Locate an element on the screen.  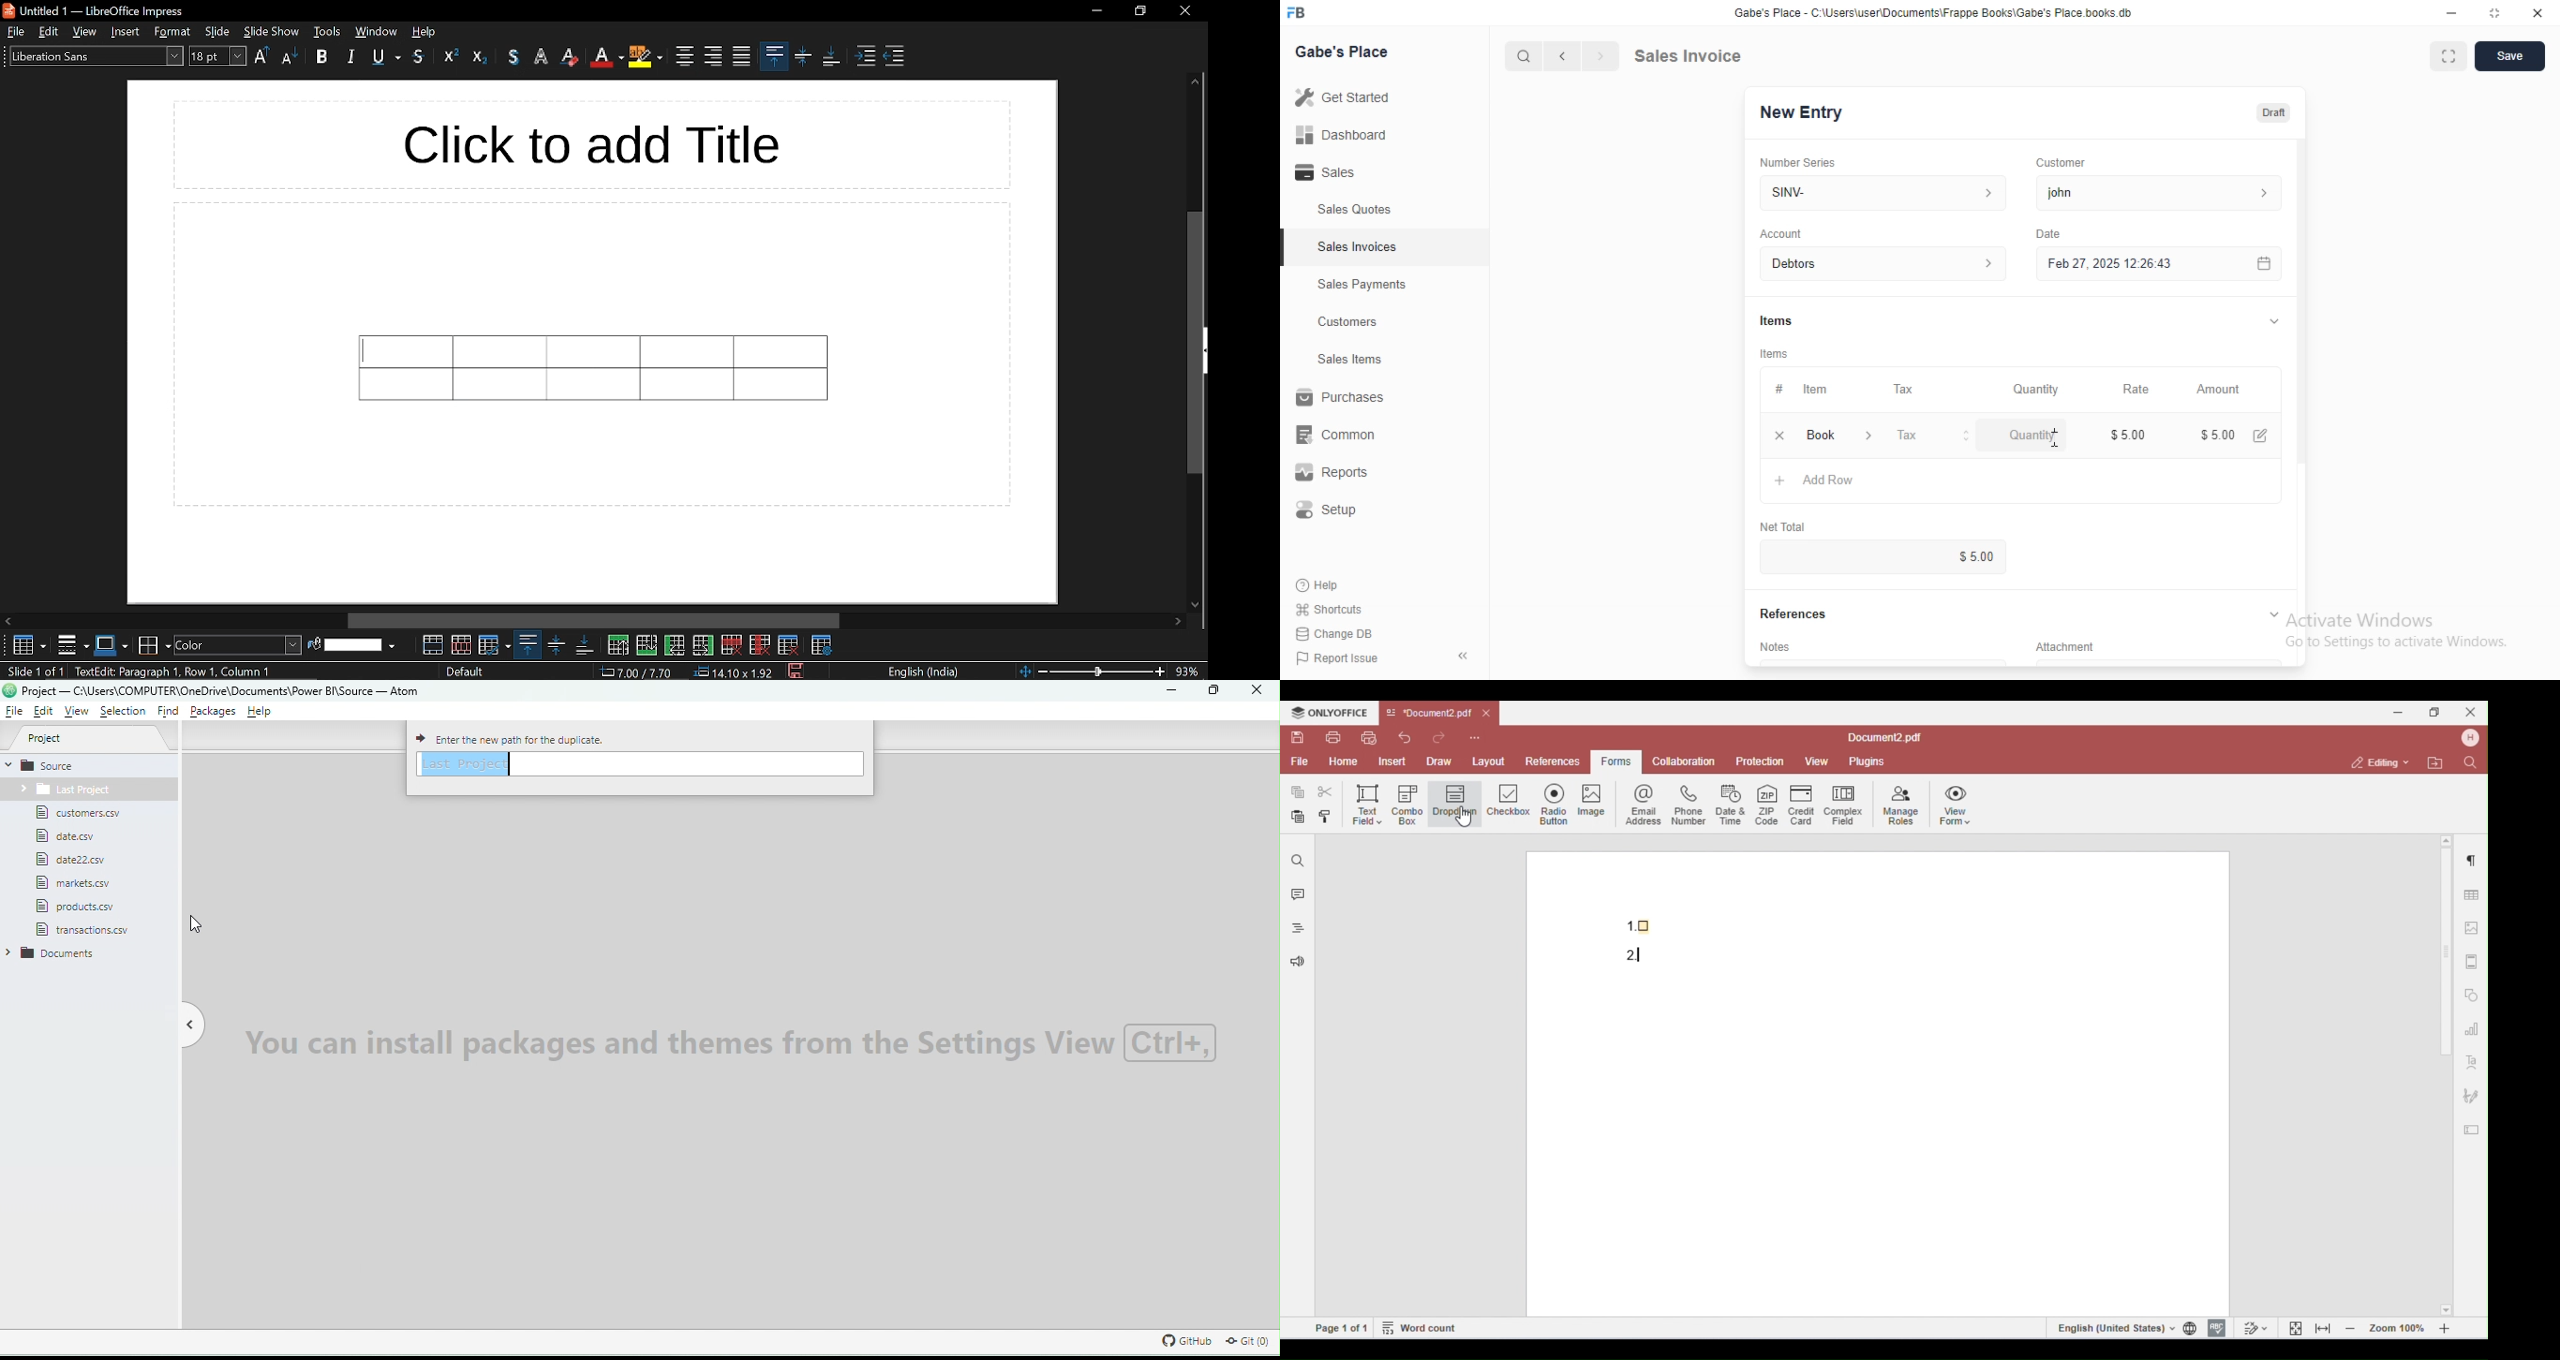
Help is located at coordinates (1324, 585).